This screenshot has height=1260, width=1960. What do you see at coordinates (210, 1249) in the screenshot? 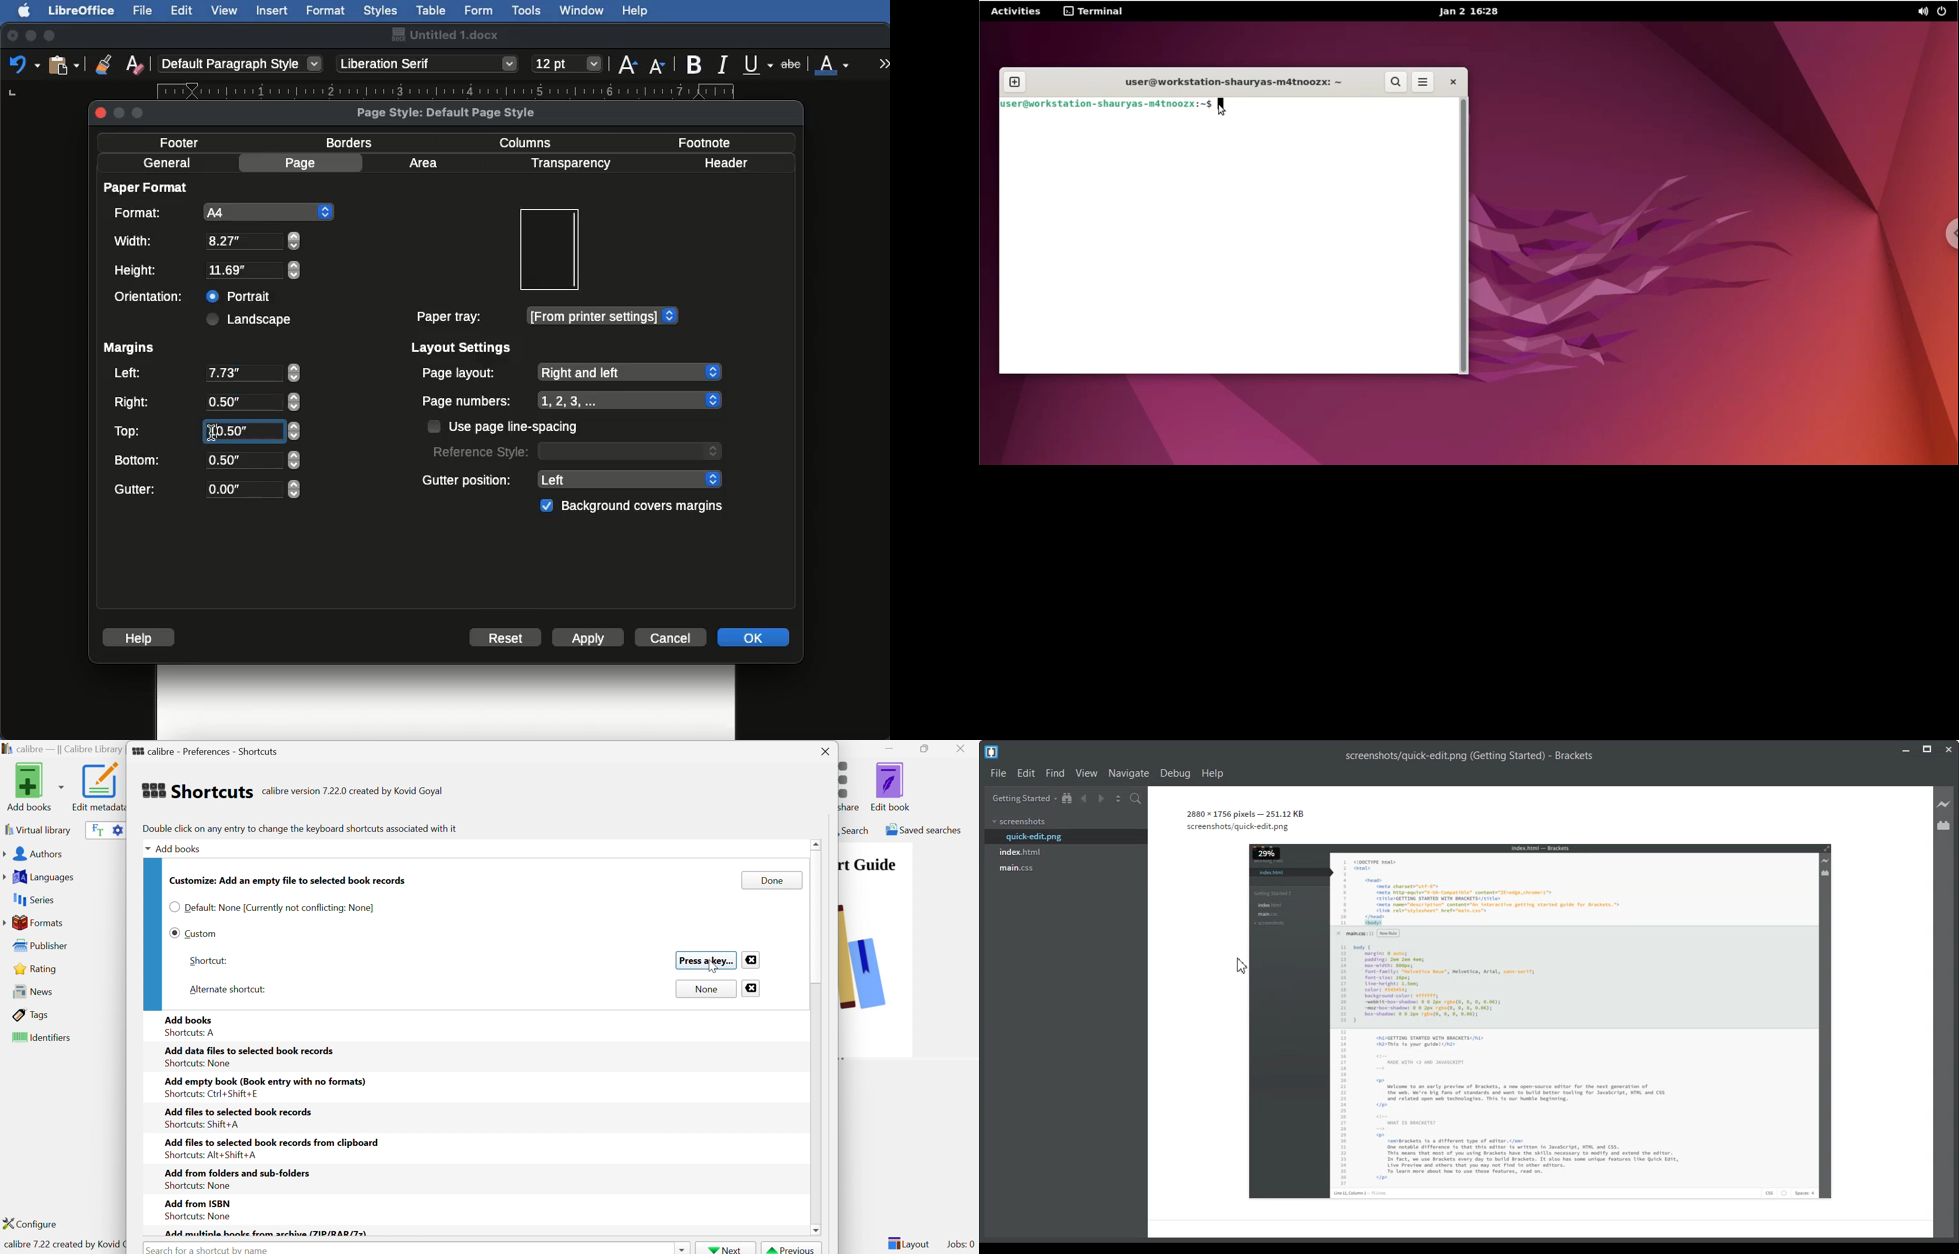
I see `Search for a shortcut by name` at bounding box center [210, 1249].